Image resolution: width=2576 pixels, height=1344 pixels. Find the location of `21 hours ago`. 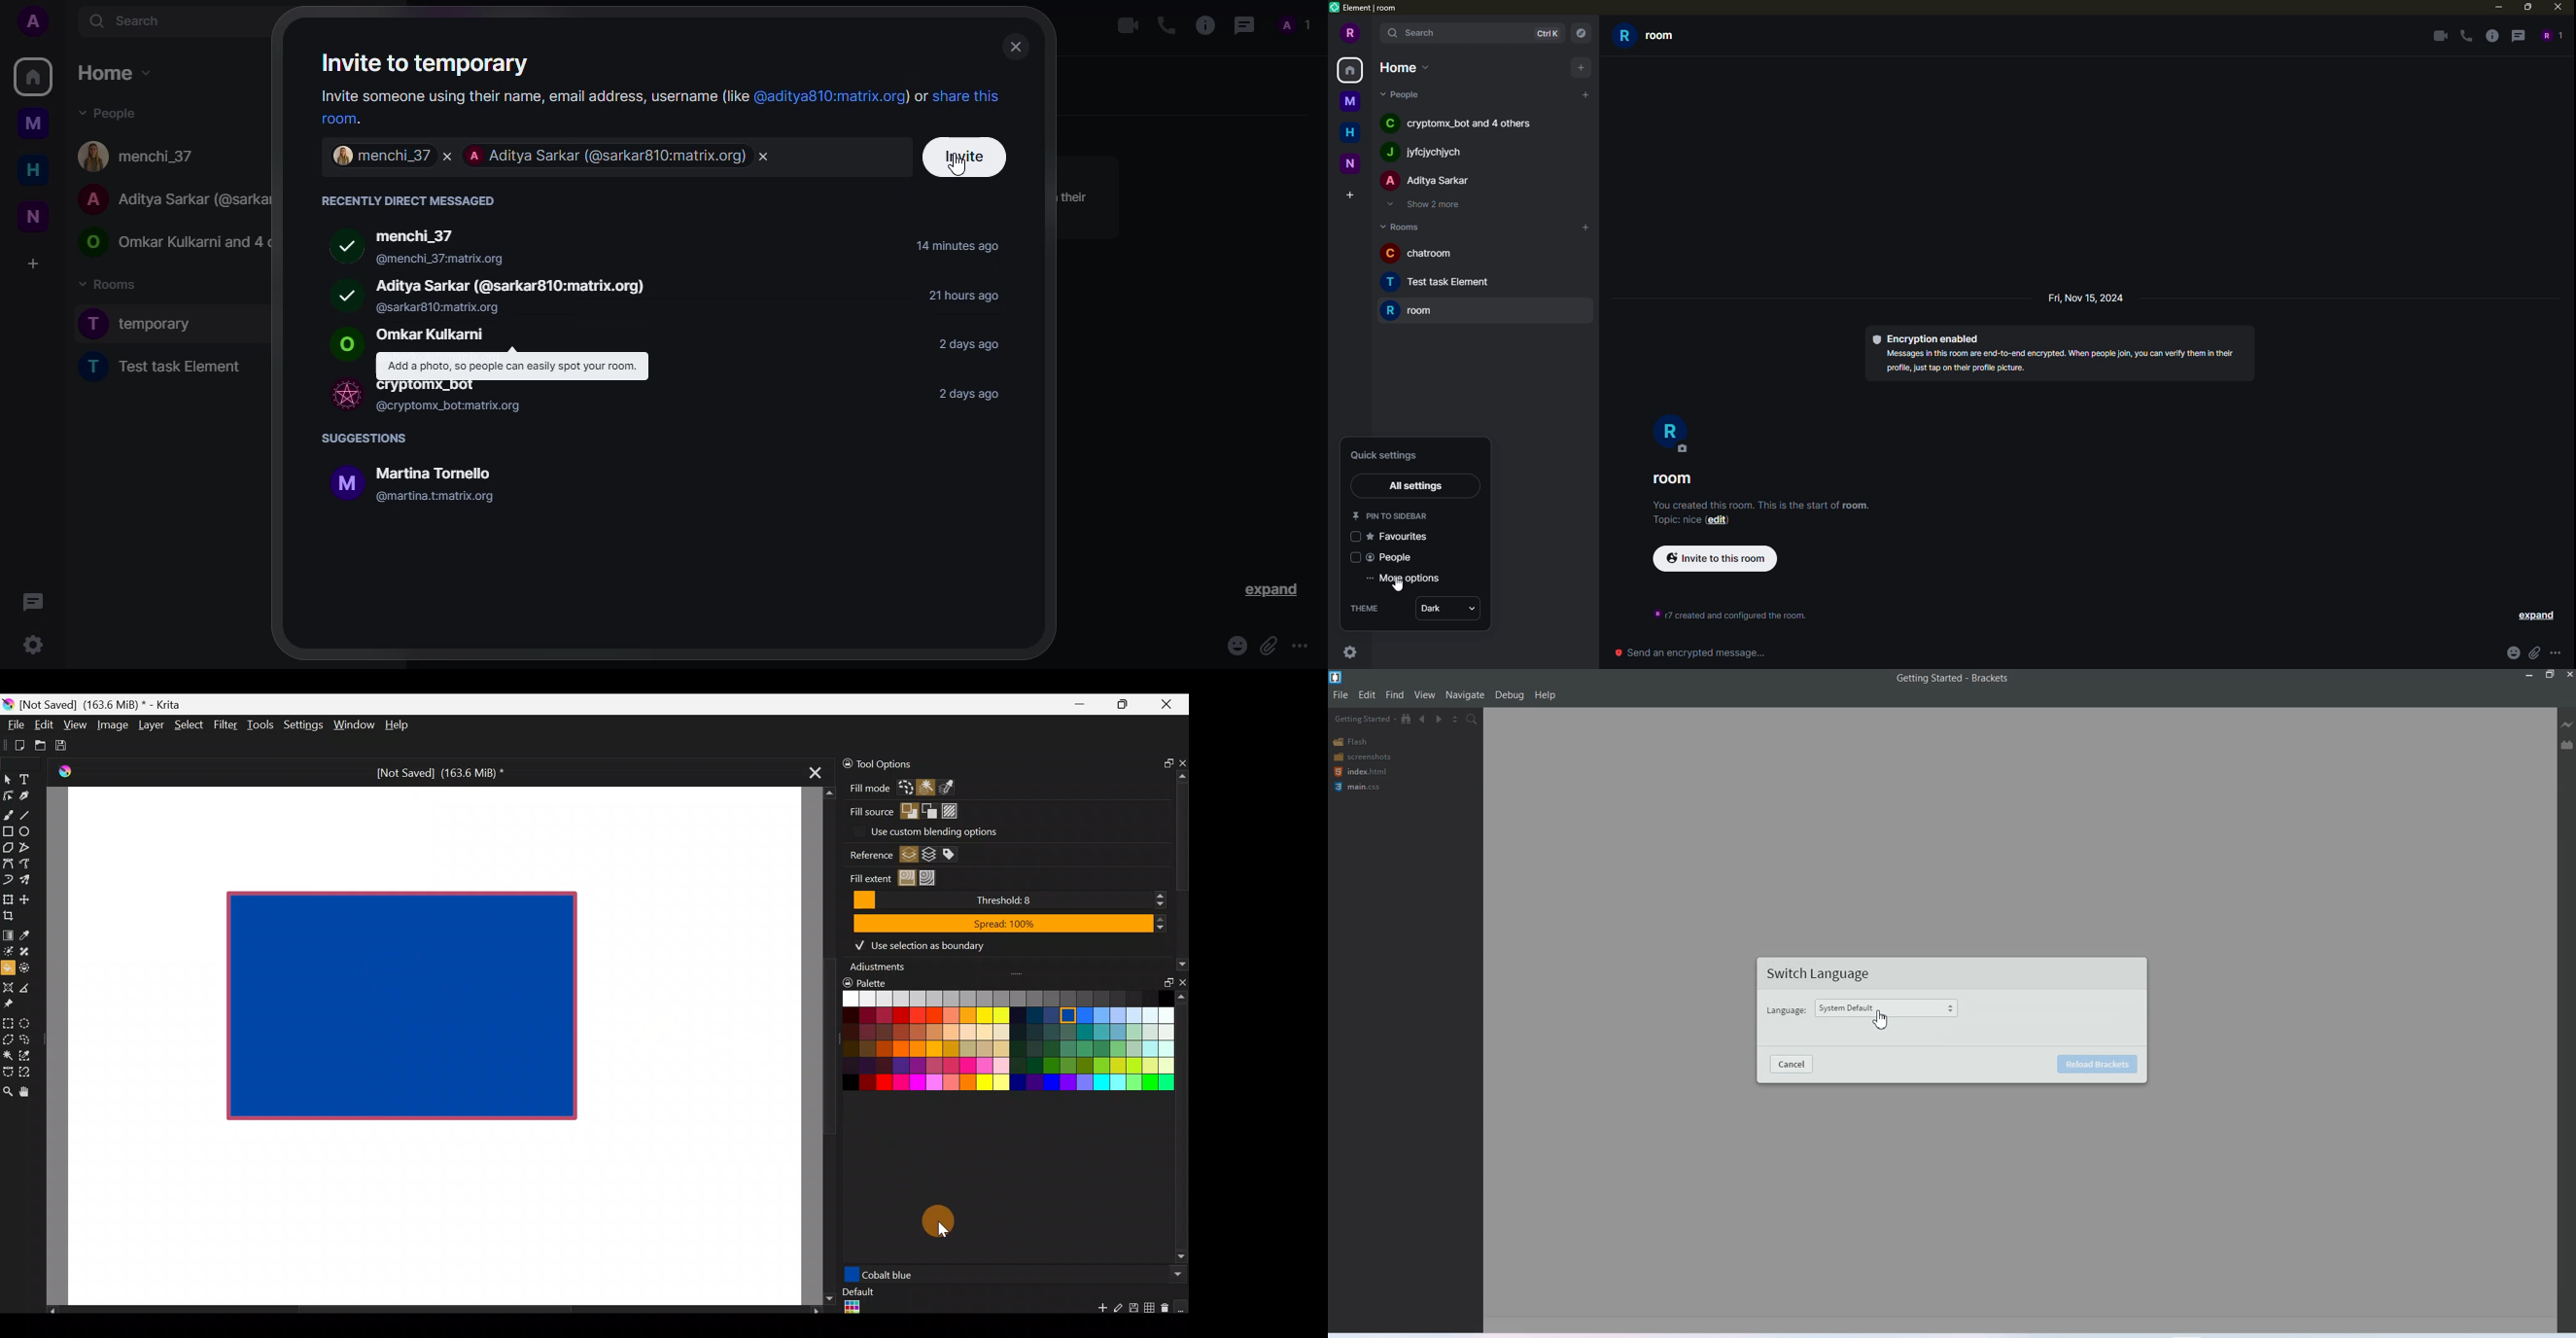

21 hours ago is located at coordinates (957, 297).